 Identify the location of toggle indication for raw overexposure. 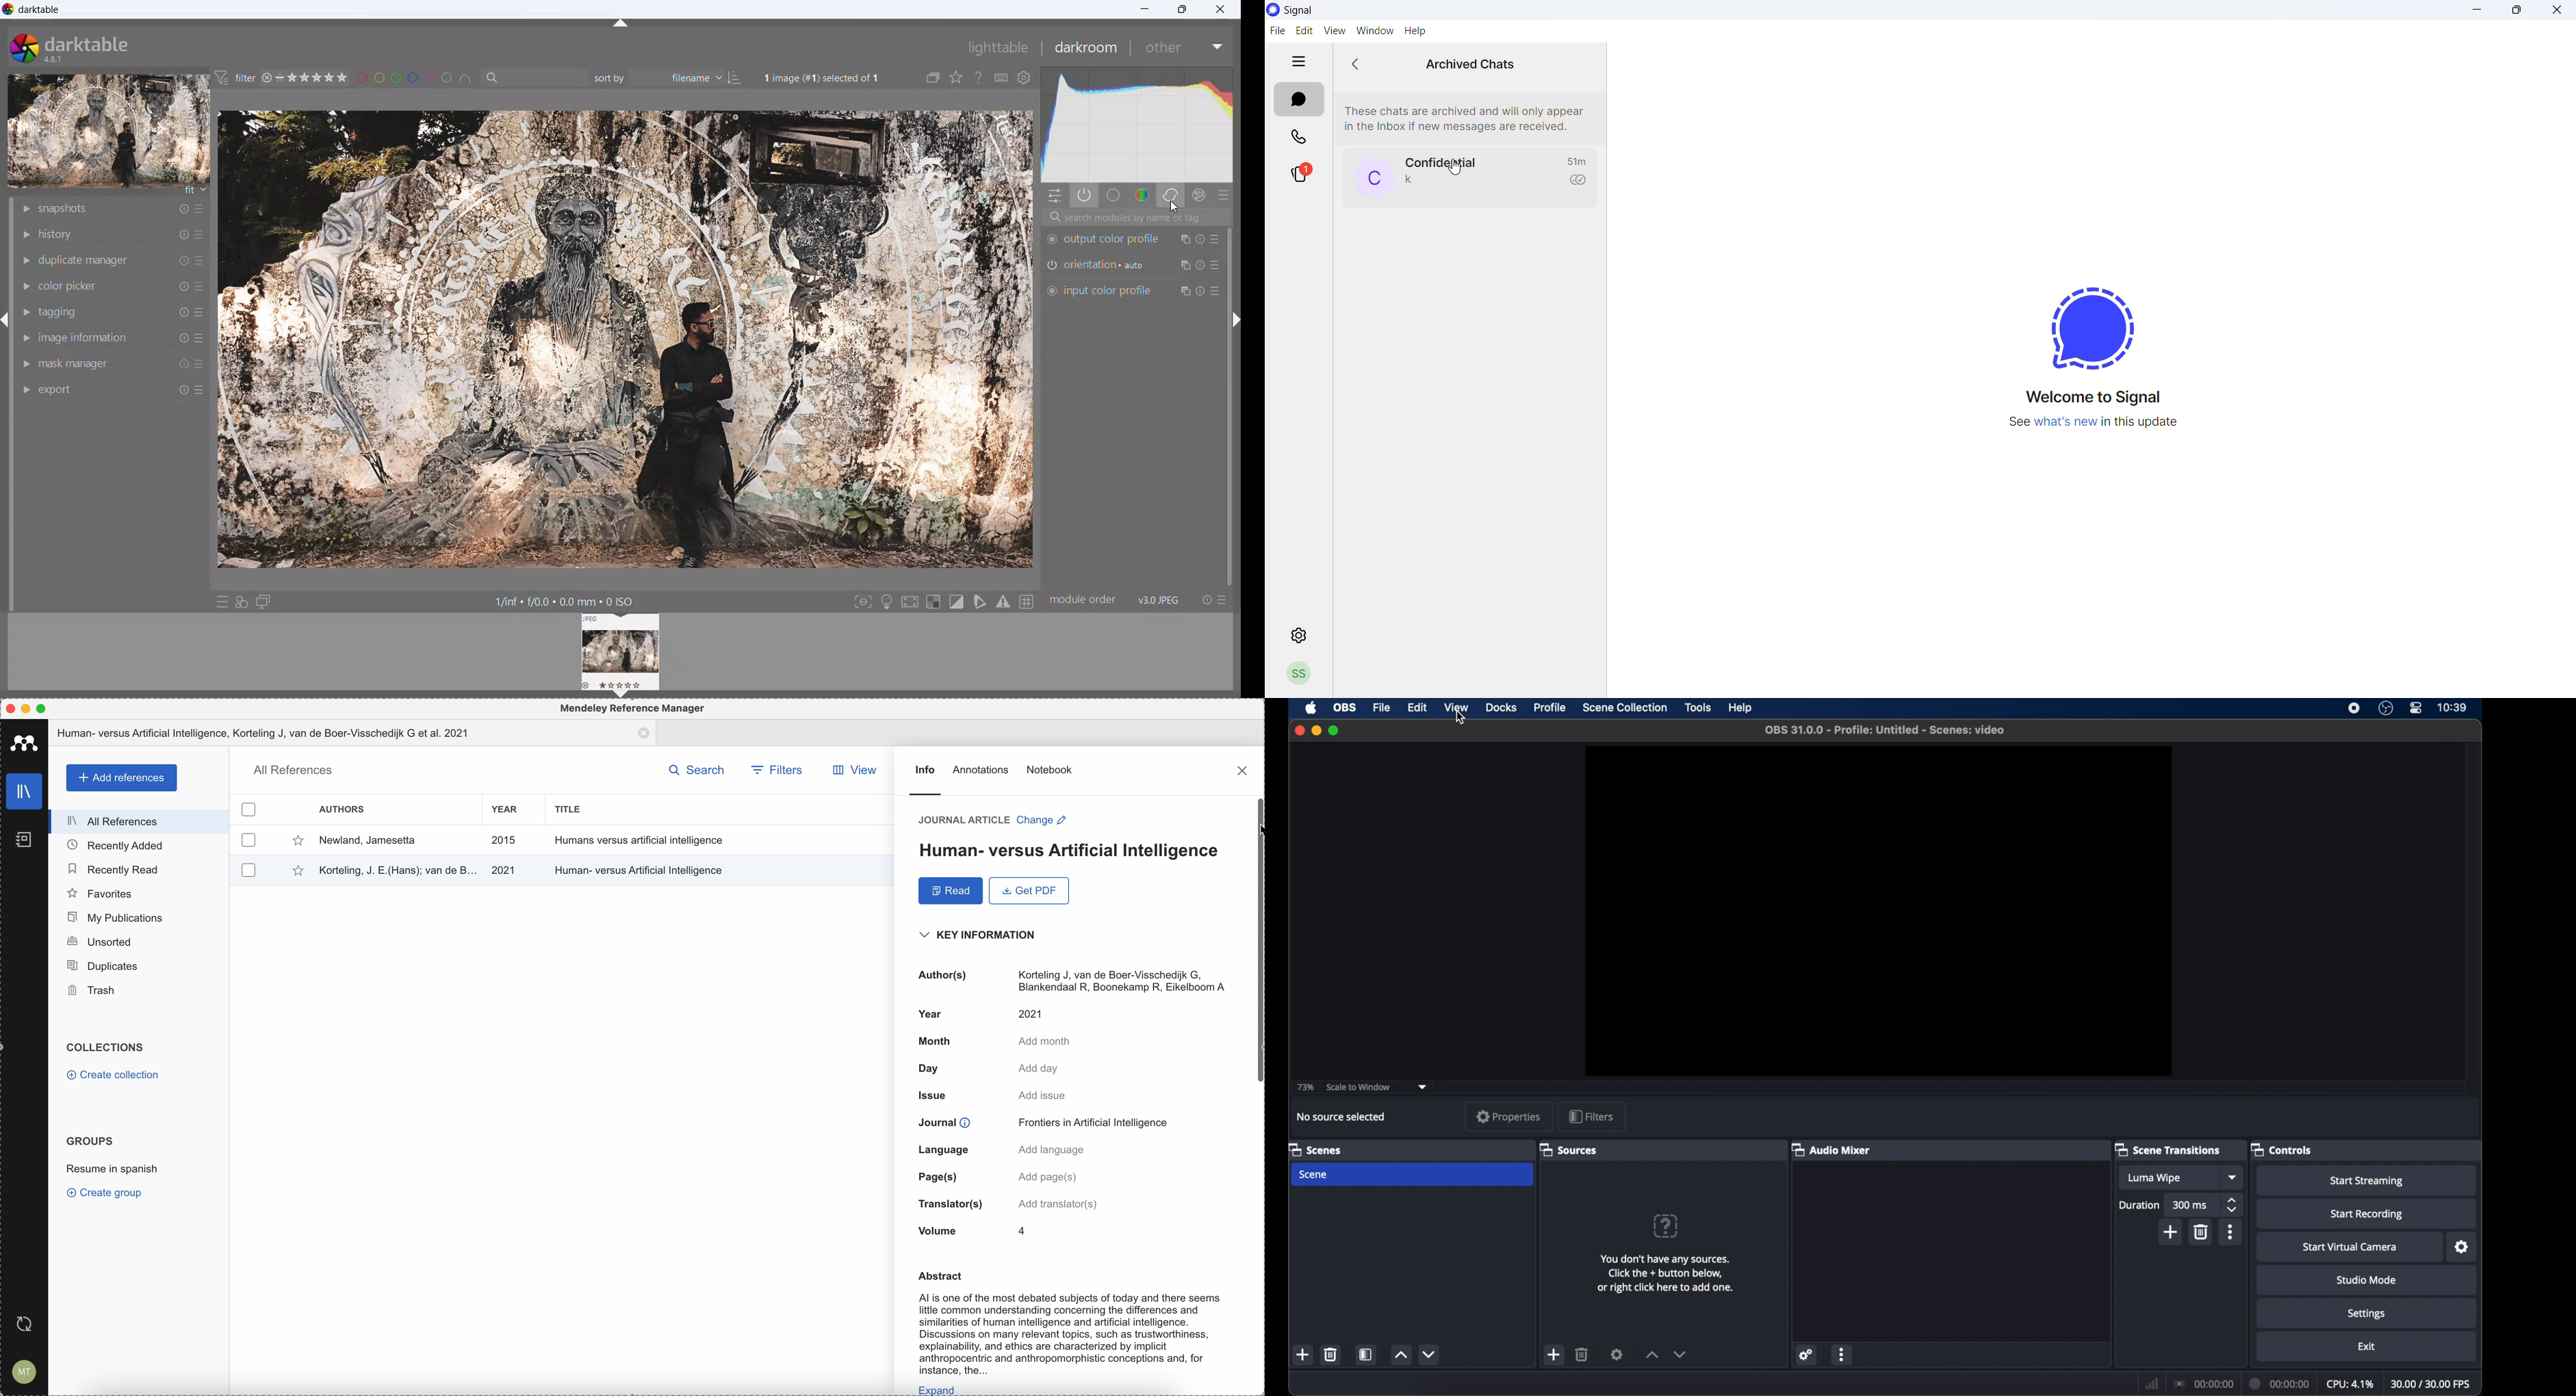
(934, 602).